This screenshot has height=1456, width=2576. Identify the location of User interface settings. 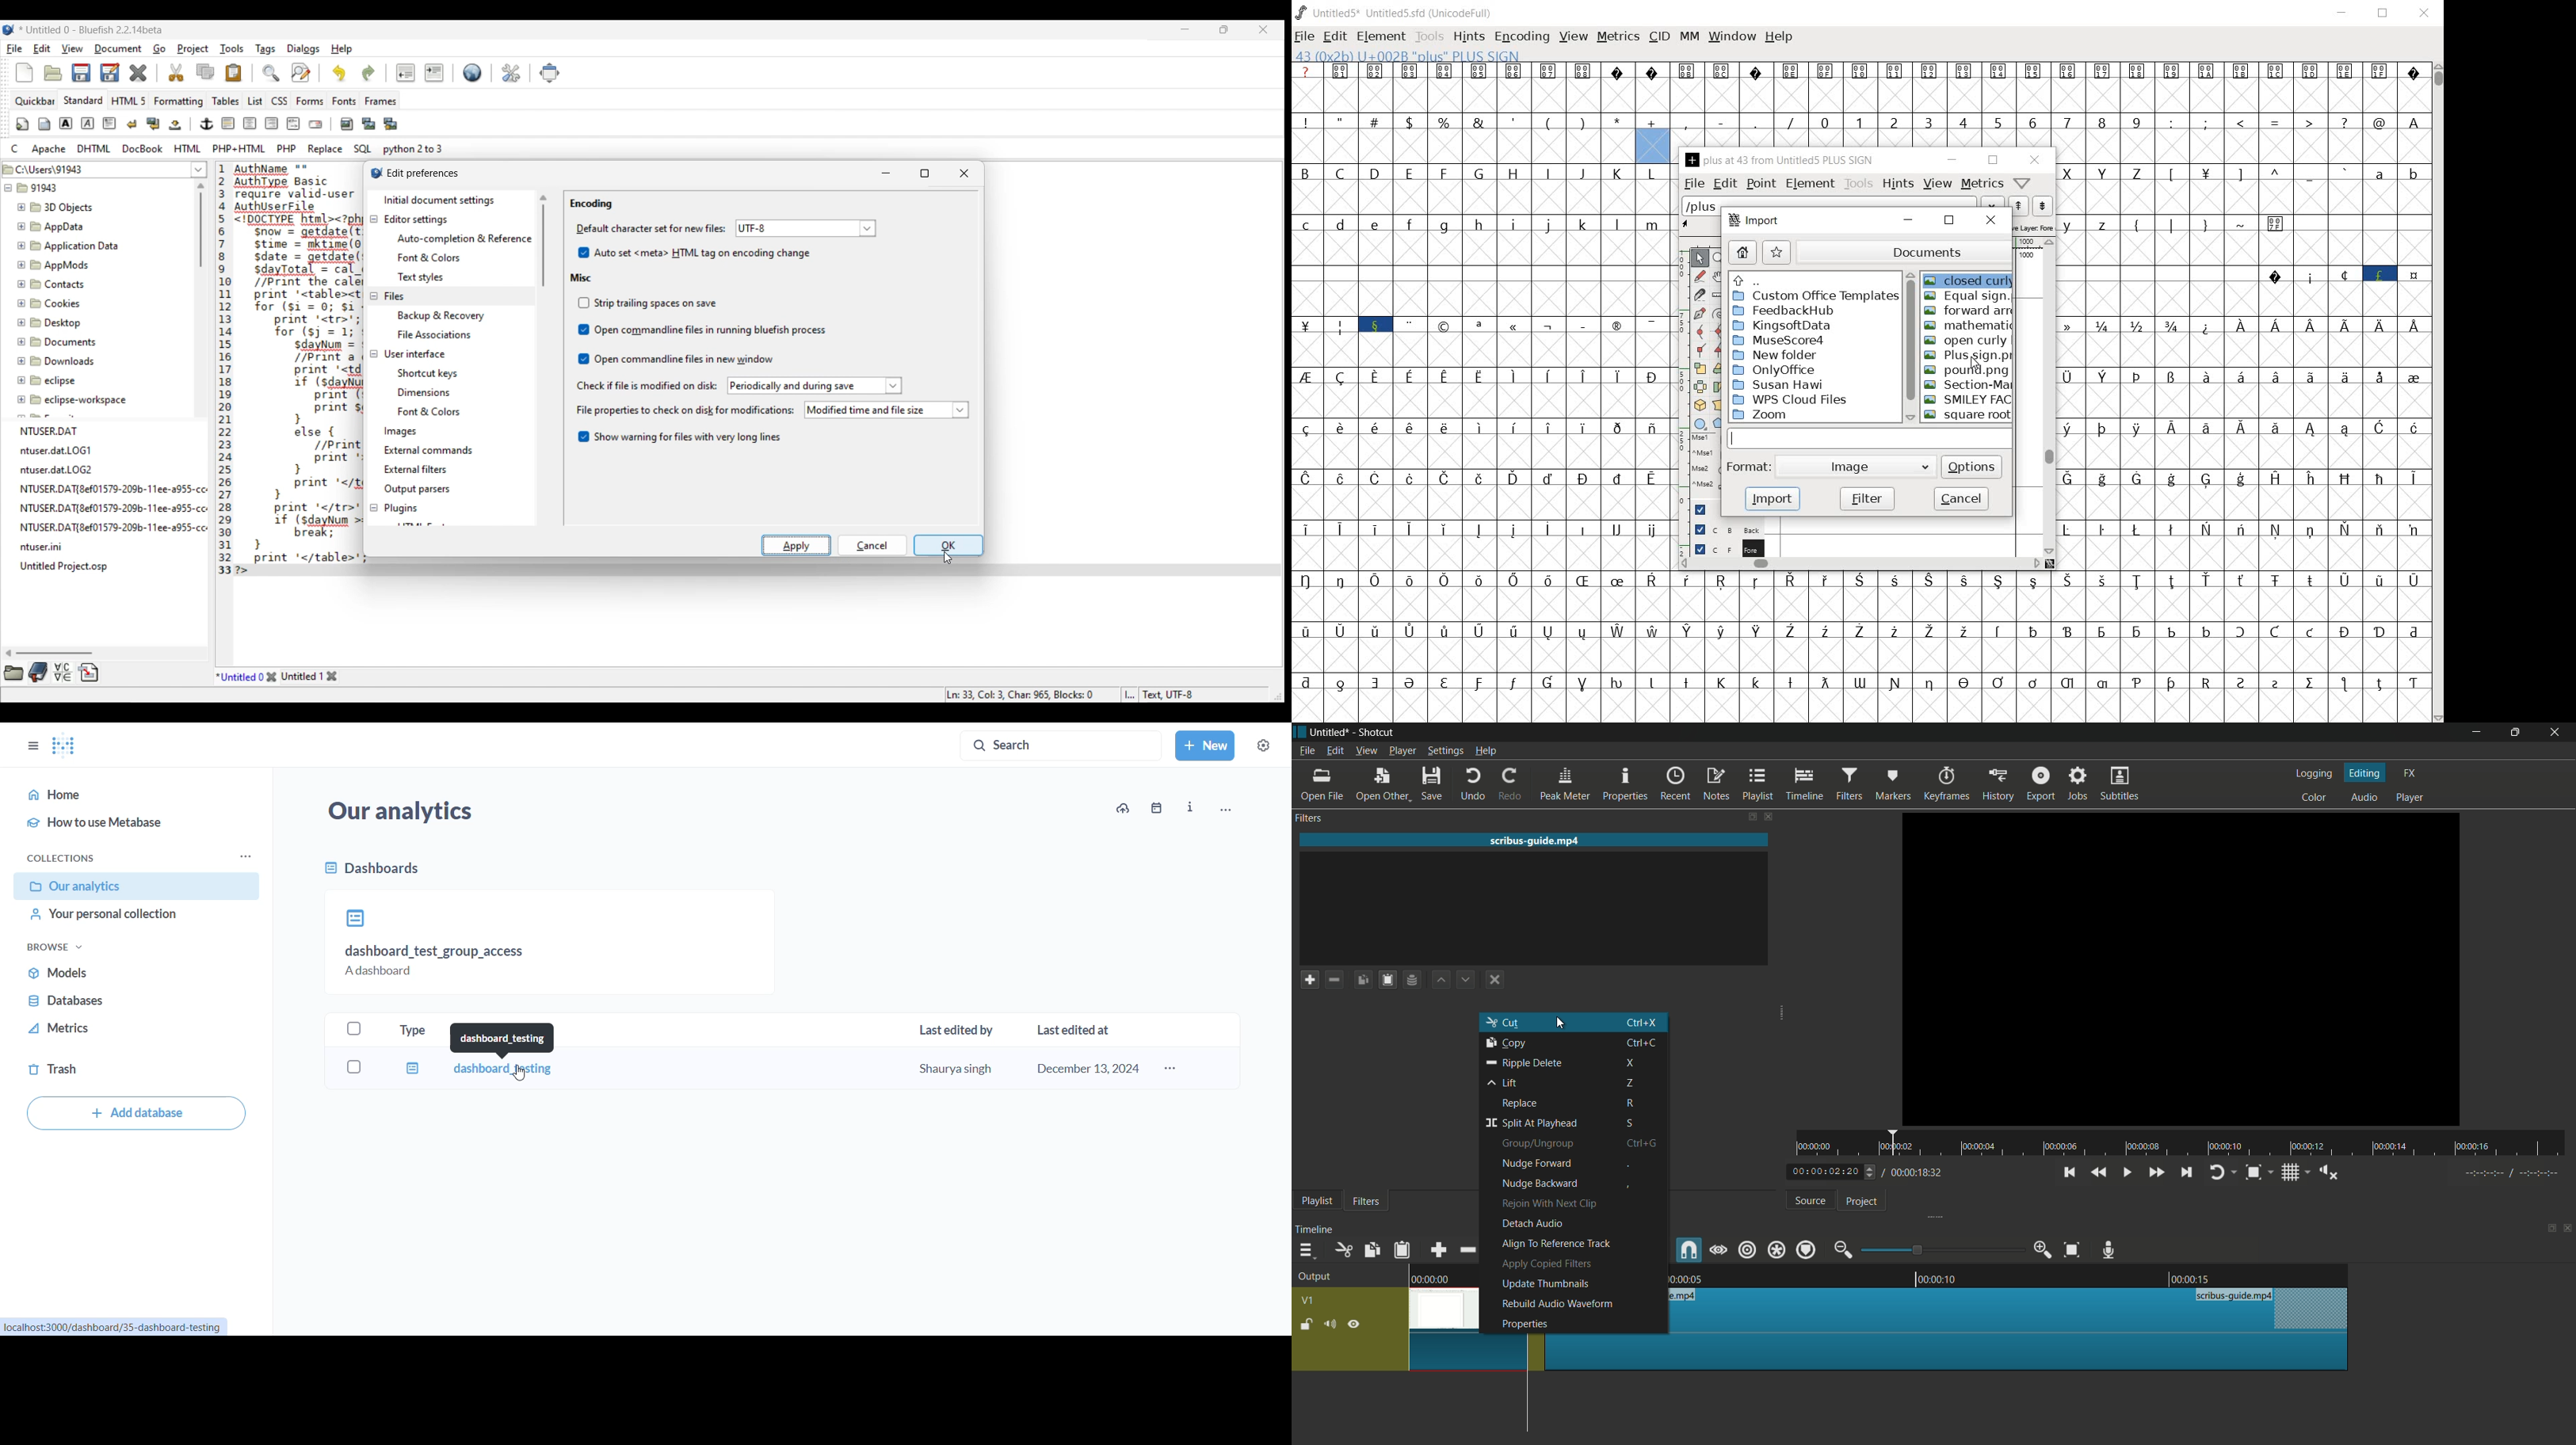
(415, 355).